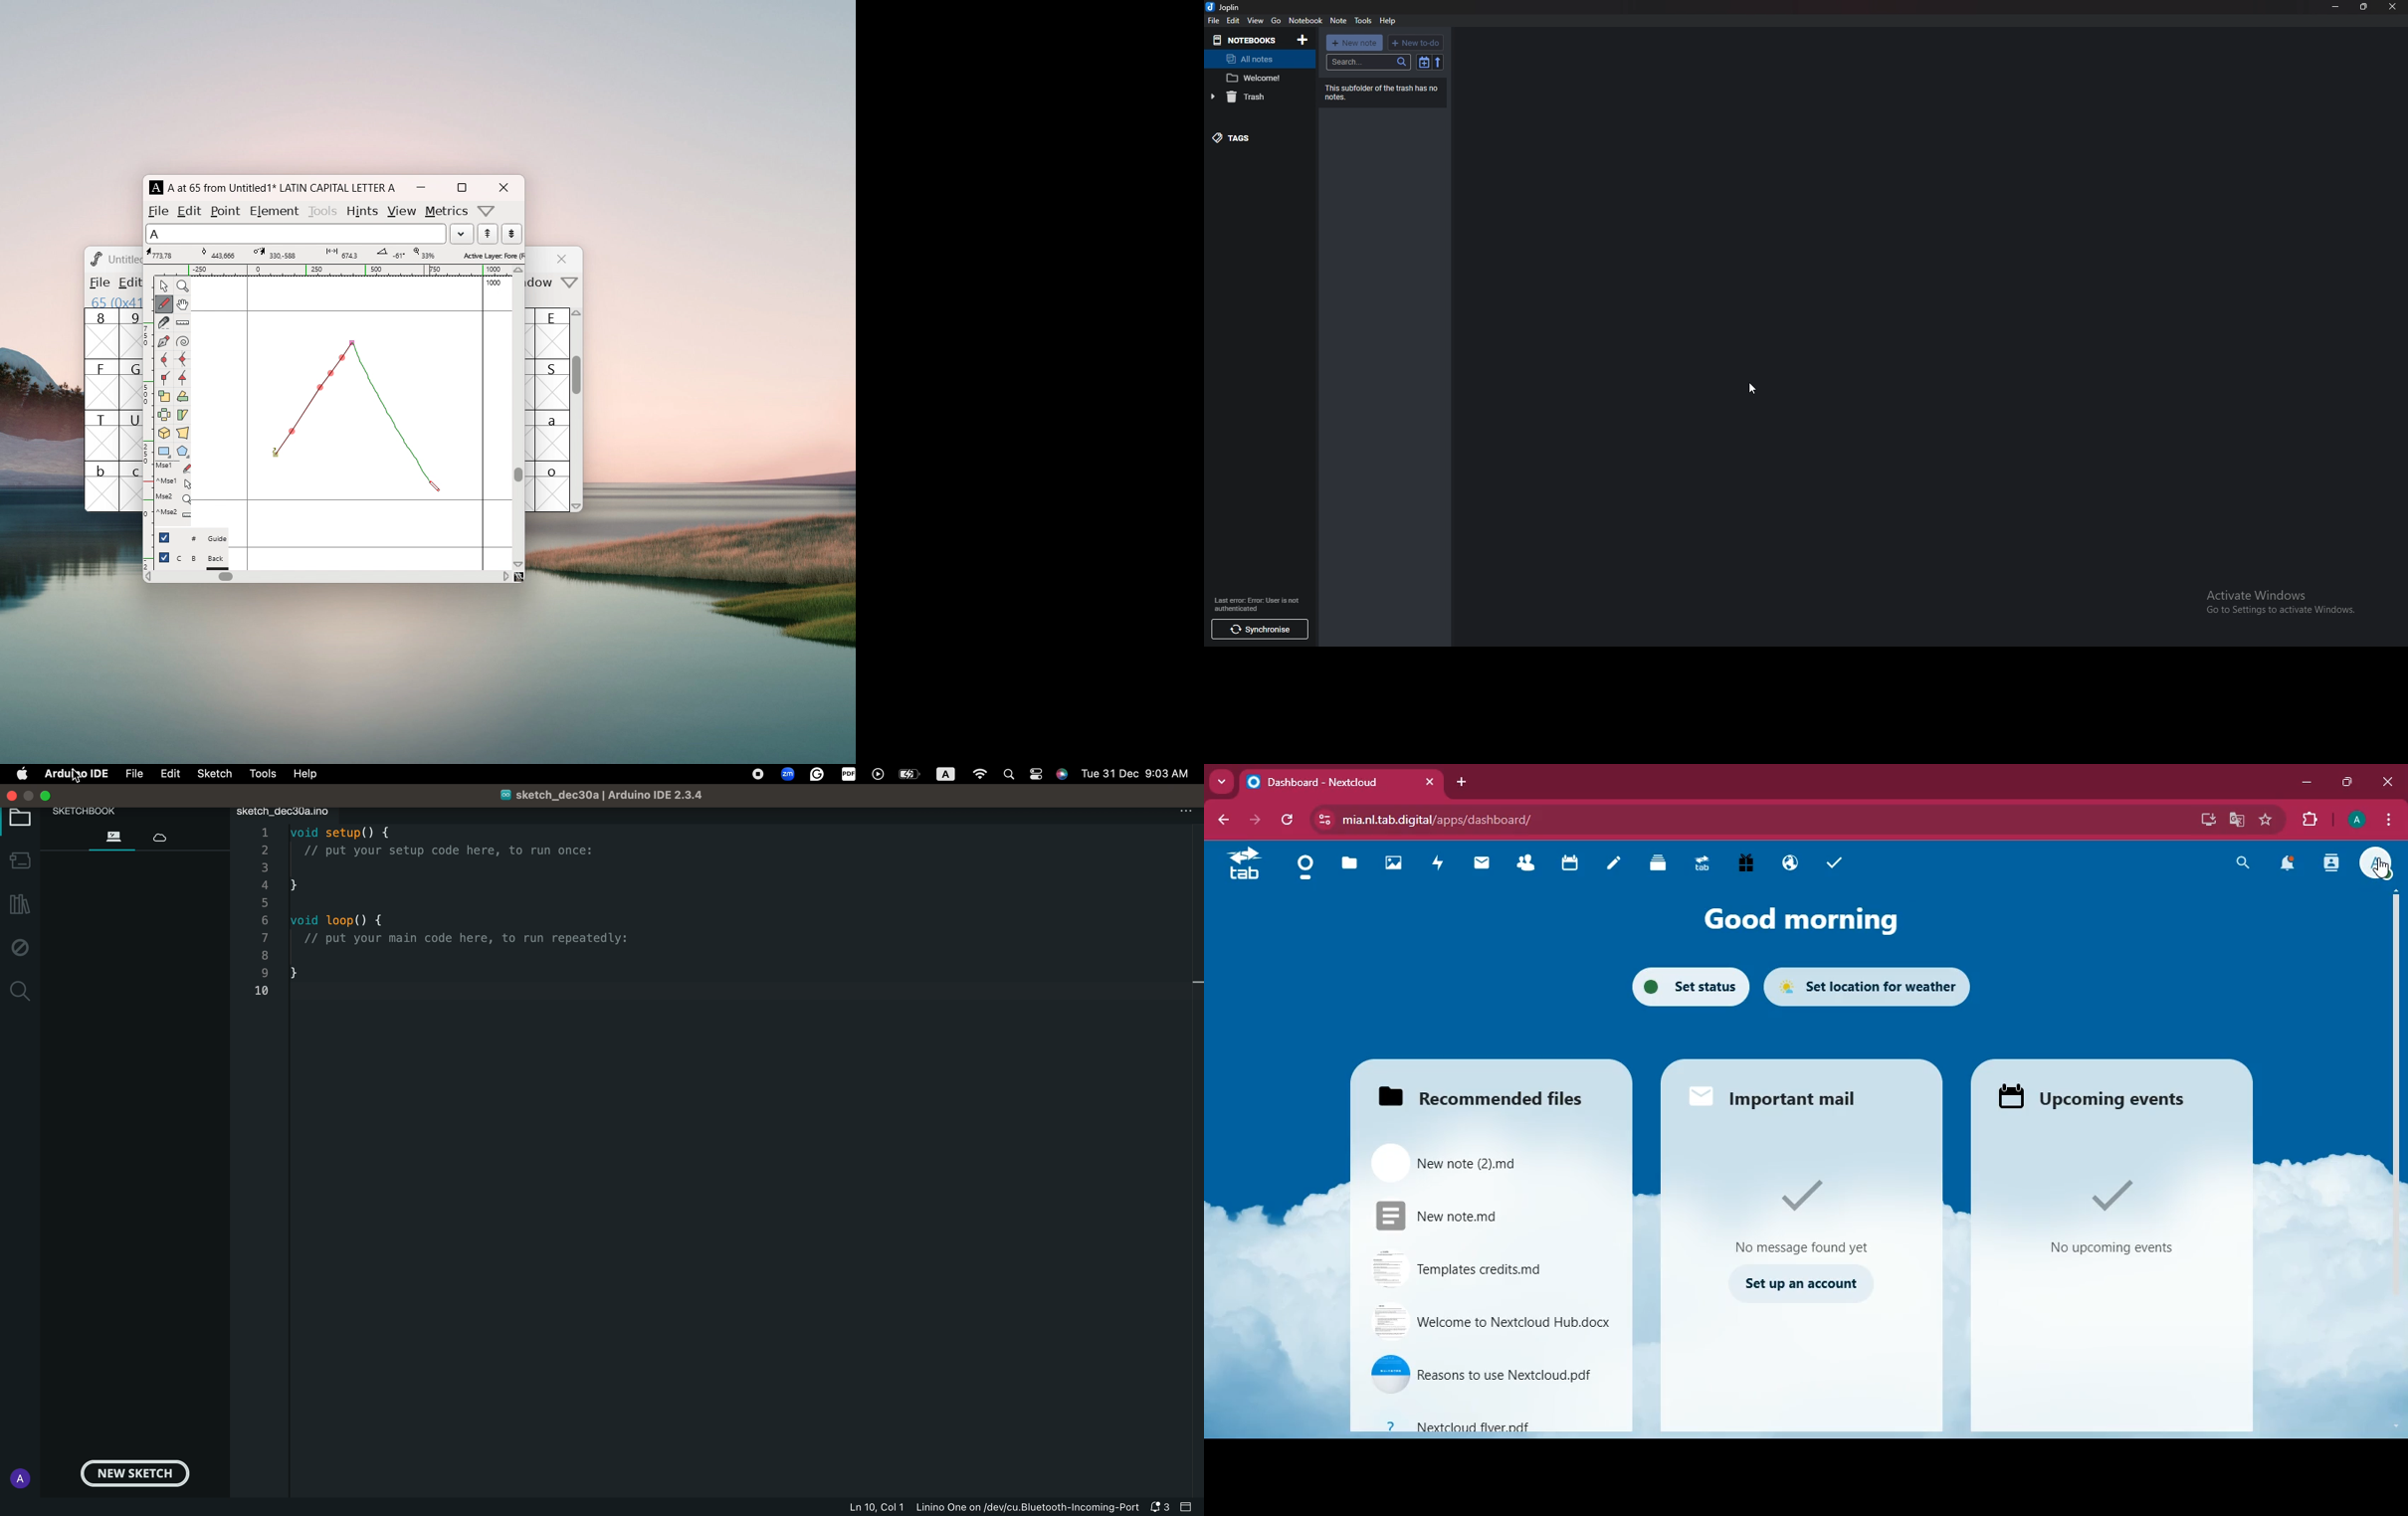  What do you see at coordinates (817, 776) in the screenshot?
I see `Grammarely` at bounding box center [817, 776].